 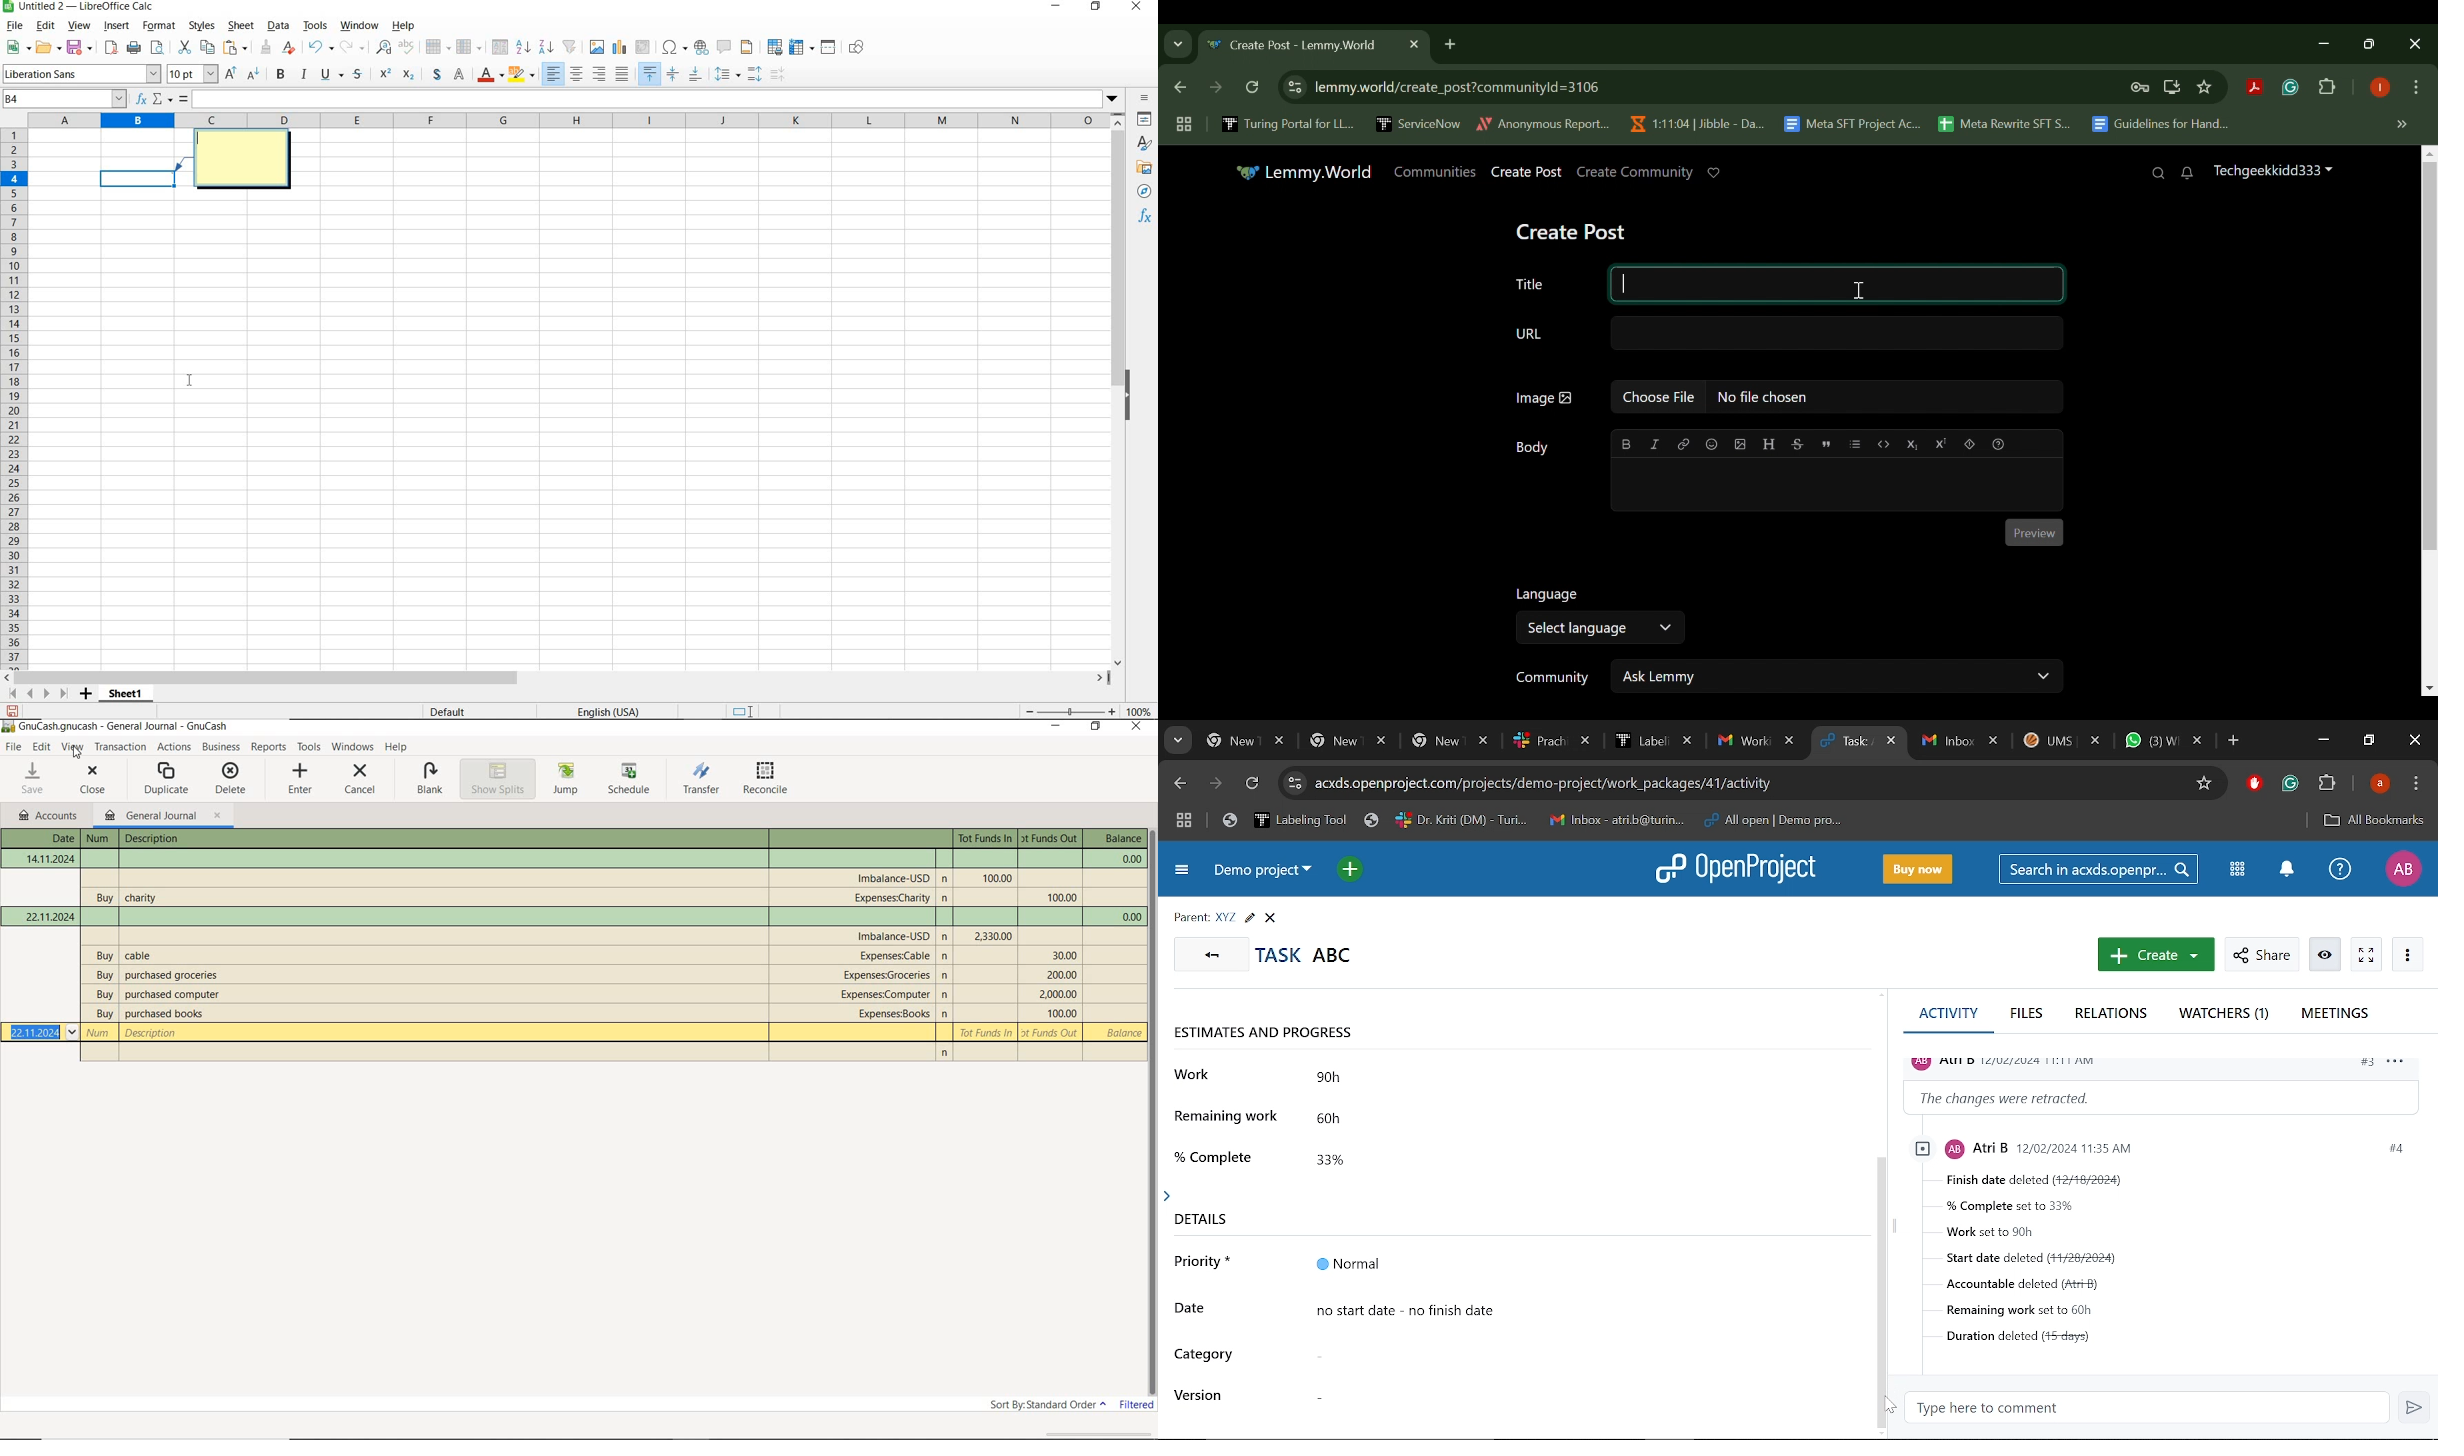 What do you see at coordinates (139, 179) in the screenshot?
I see `Selected cell` at bounding box center [139, 179].